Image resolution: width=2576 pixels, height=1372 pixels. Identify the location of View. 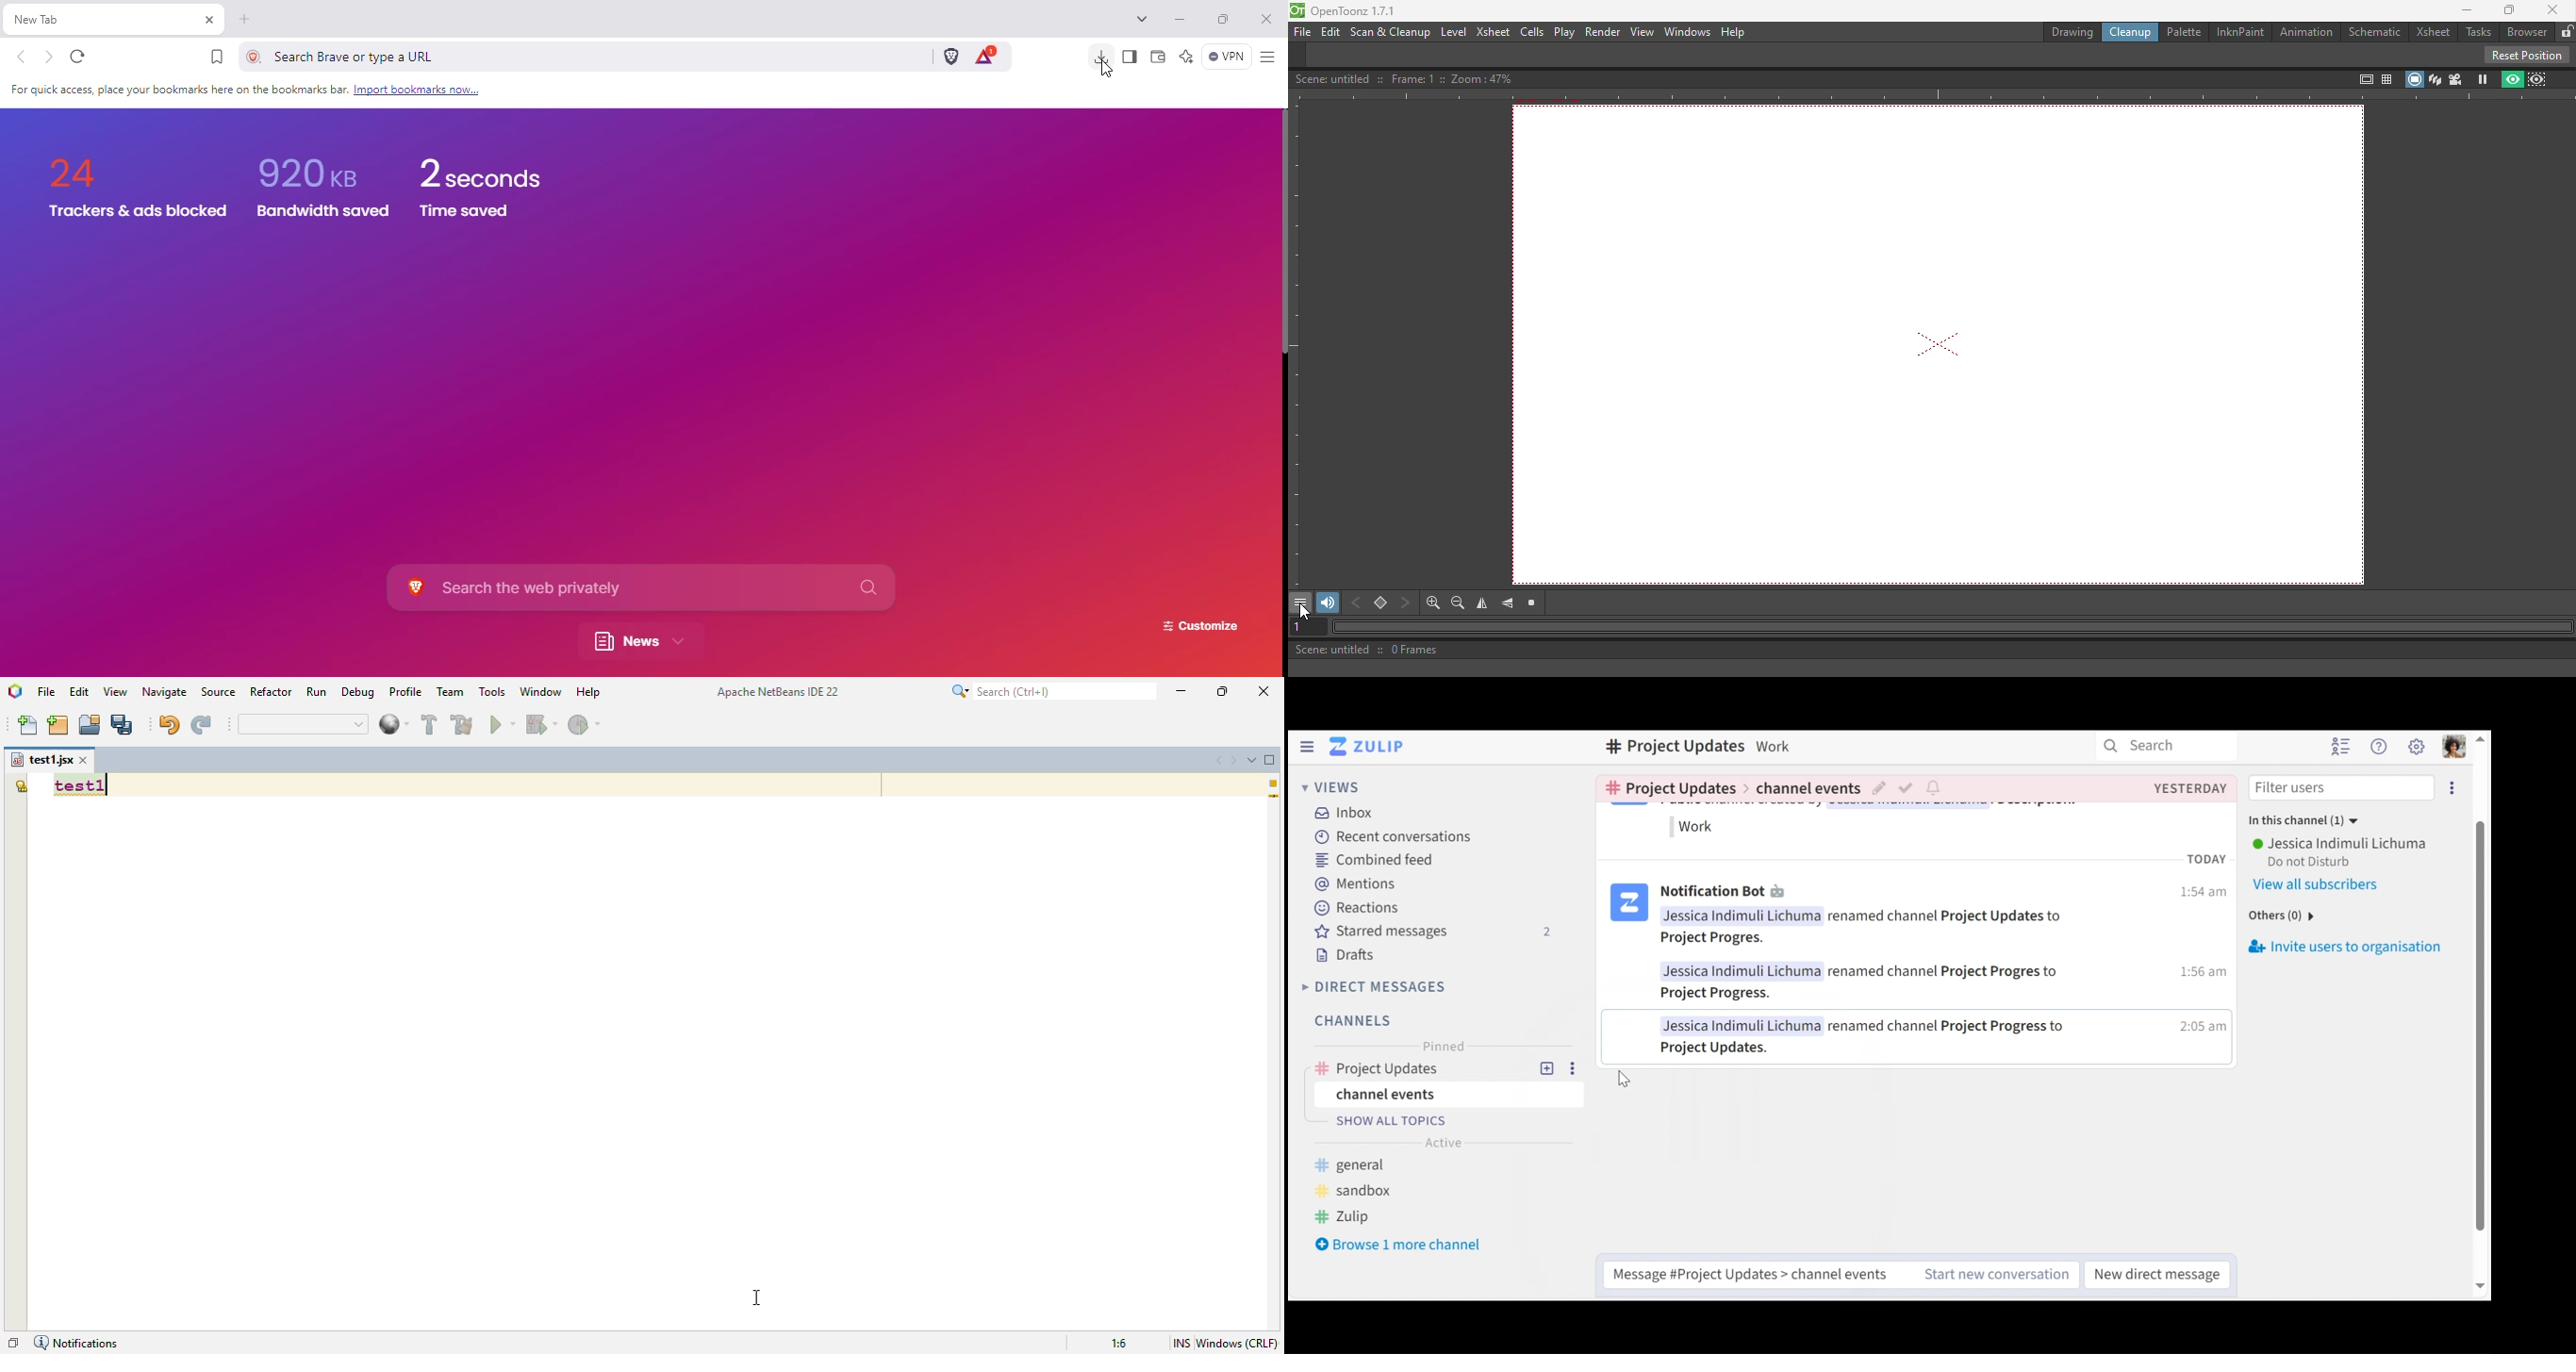
(1642, 32).